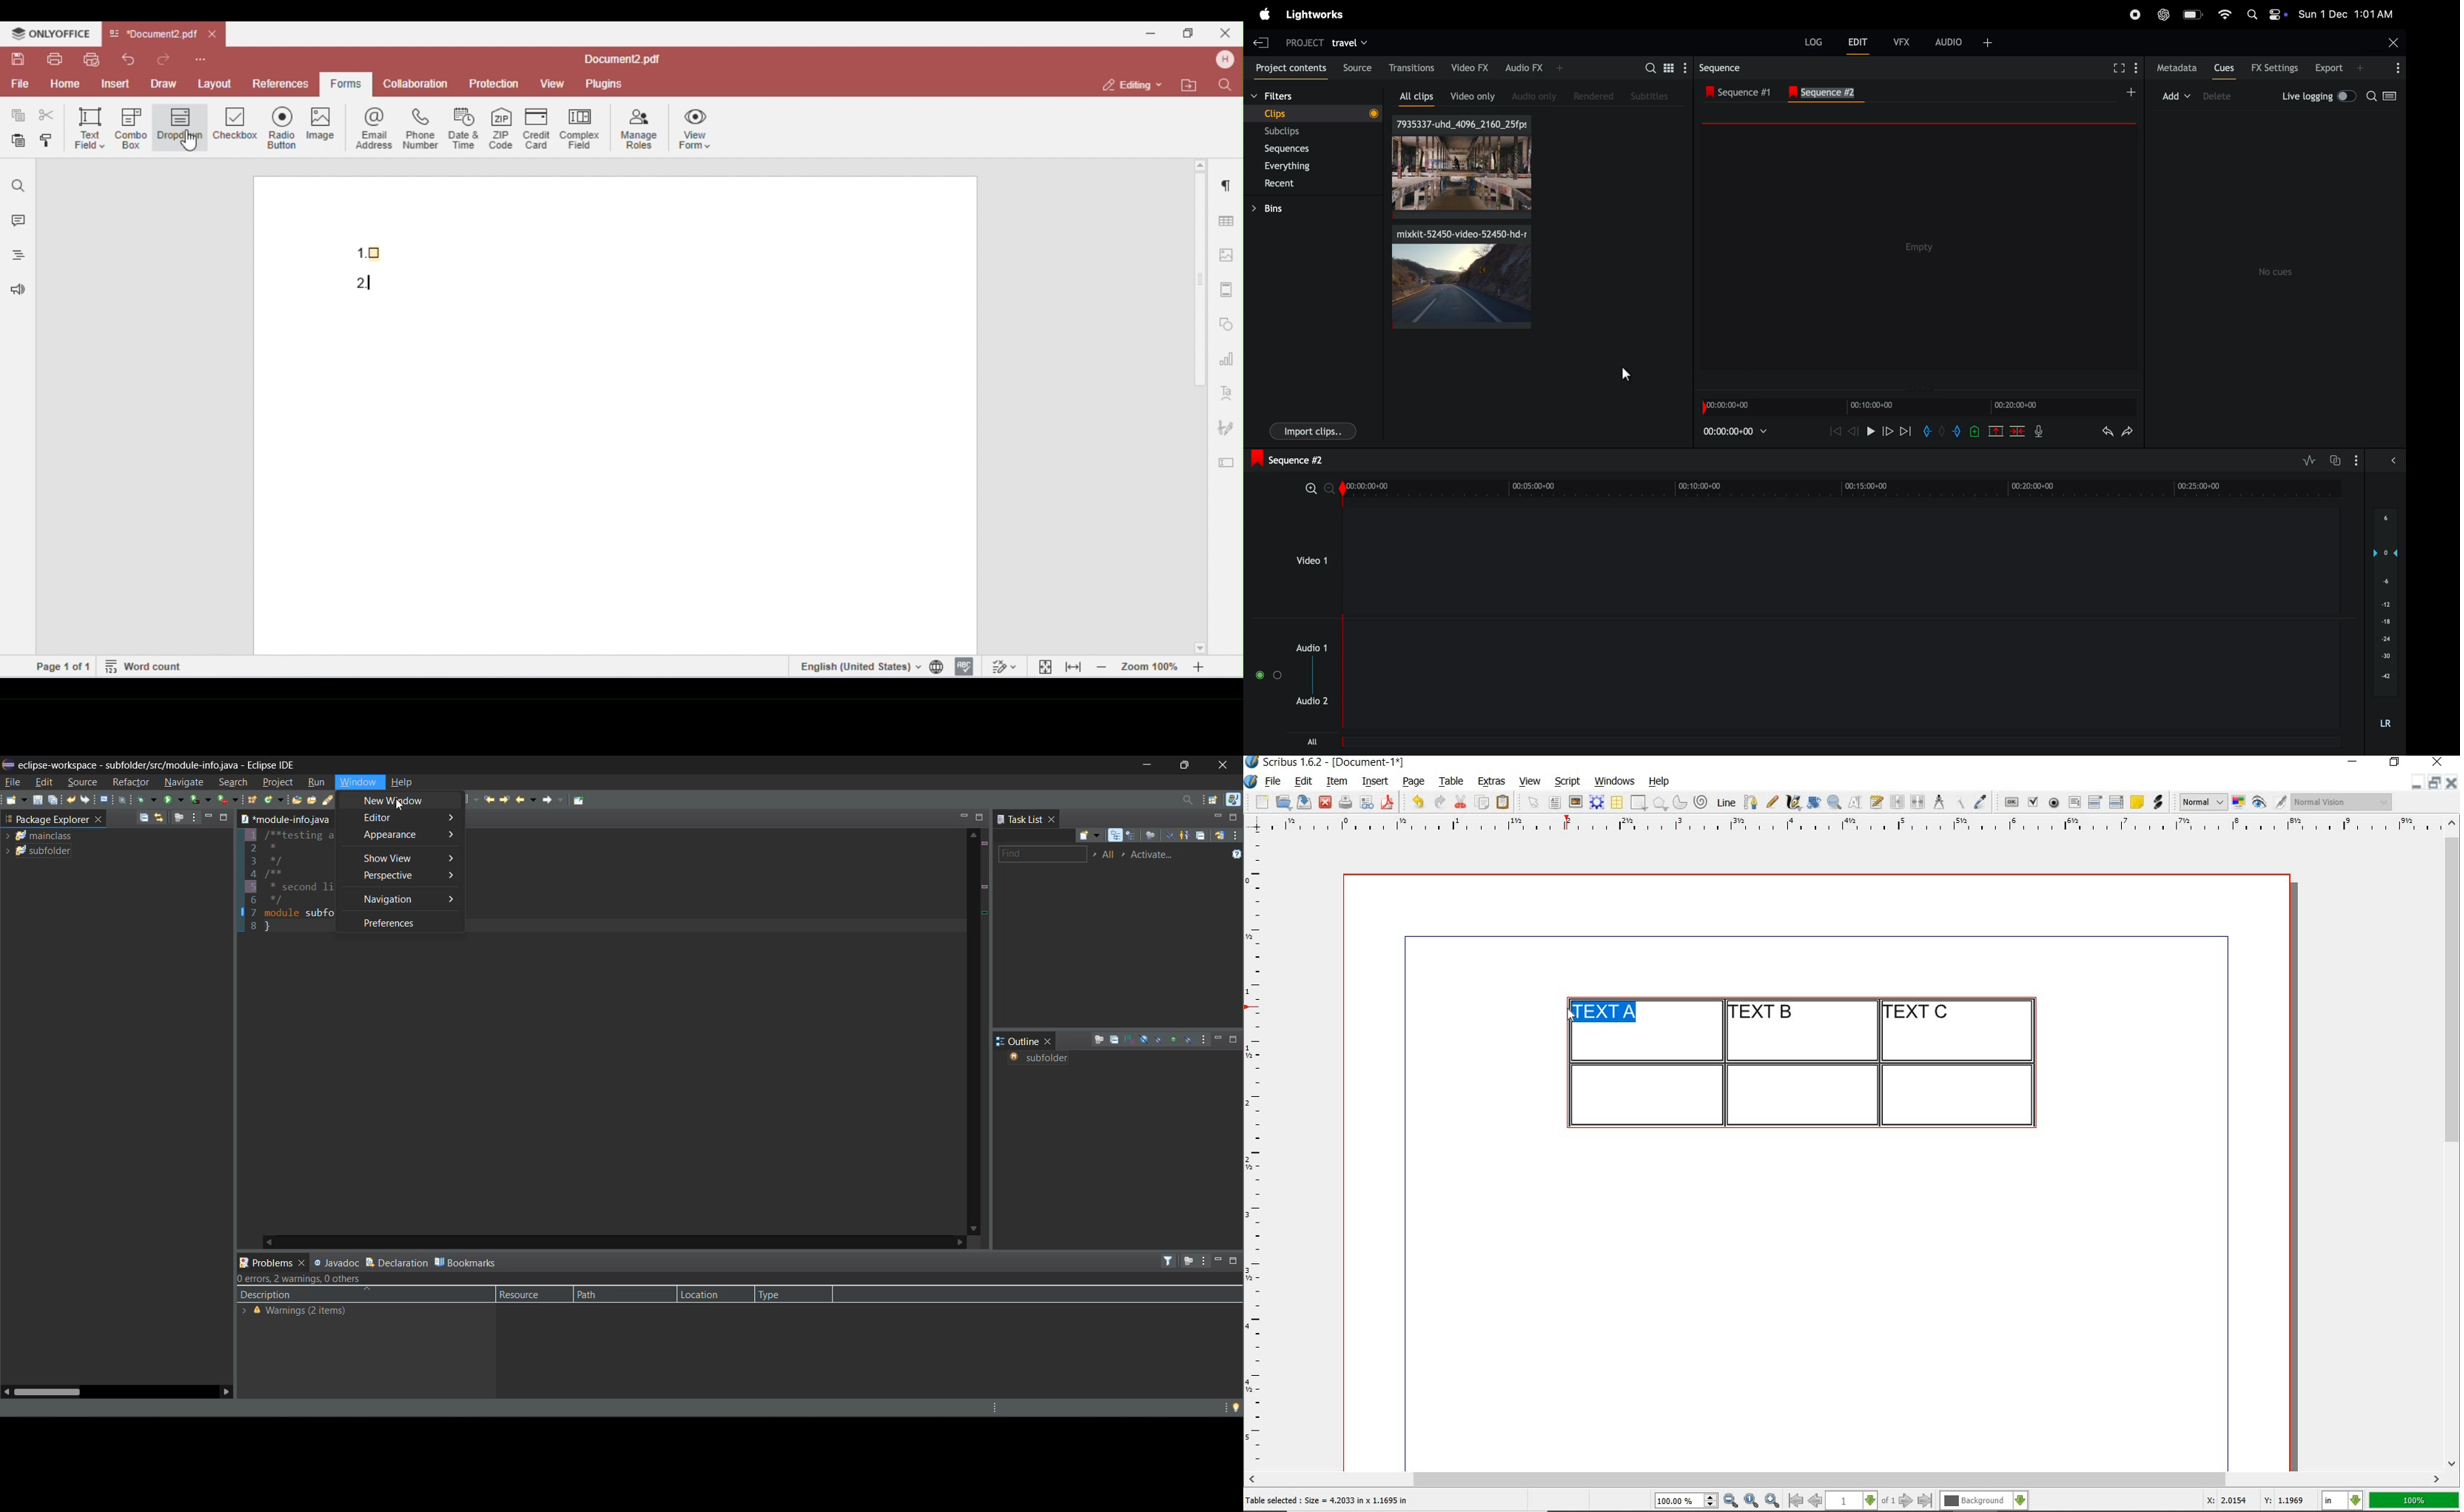 This screenshot has height=1512, width=2464. Describe the element at coordinates (1858, 42) in the screenshot. I see `edit` at that location.